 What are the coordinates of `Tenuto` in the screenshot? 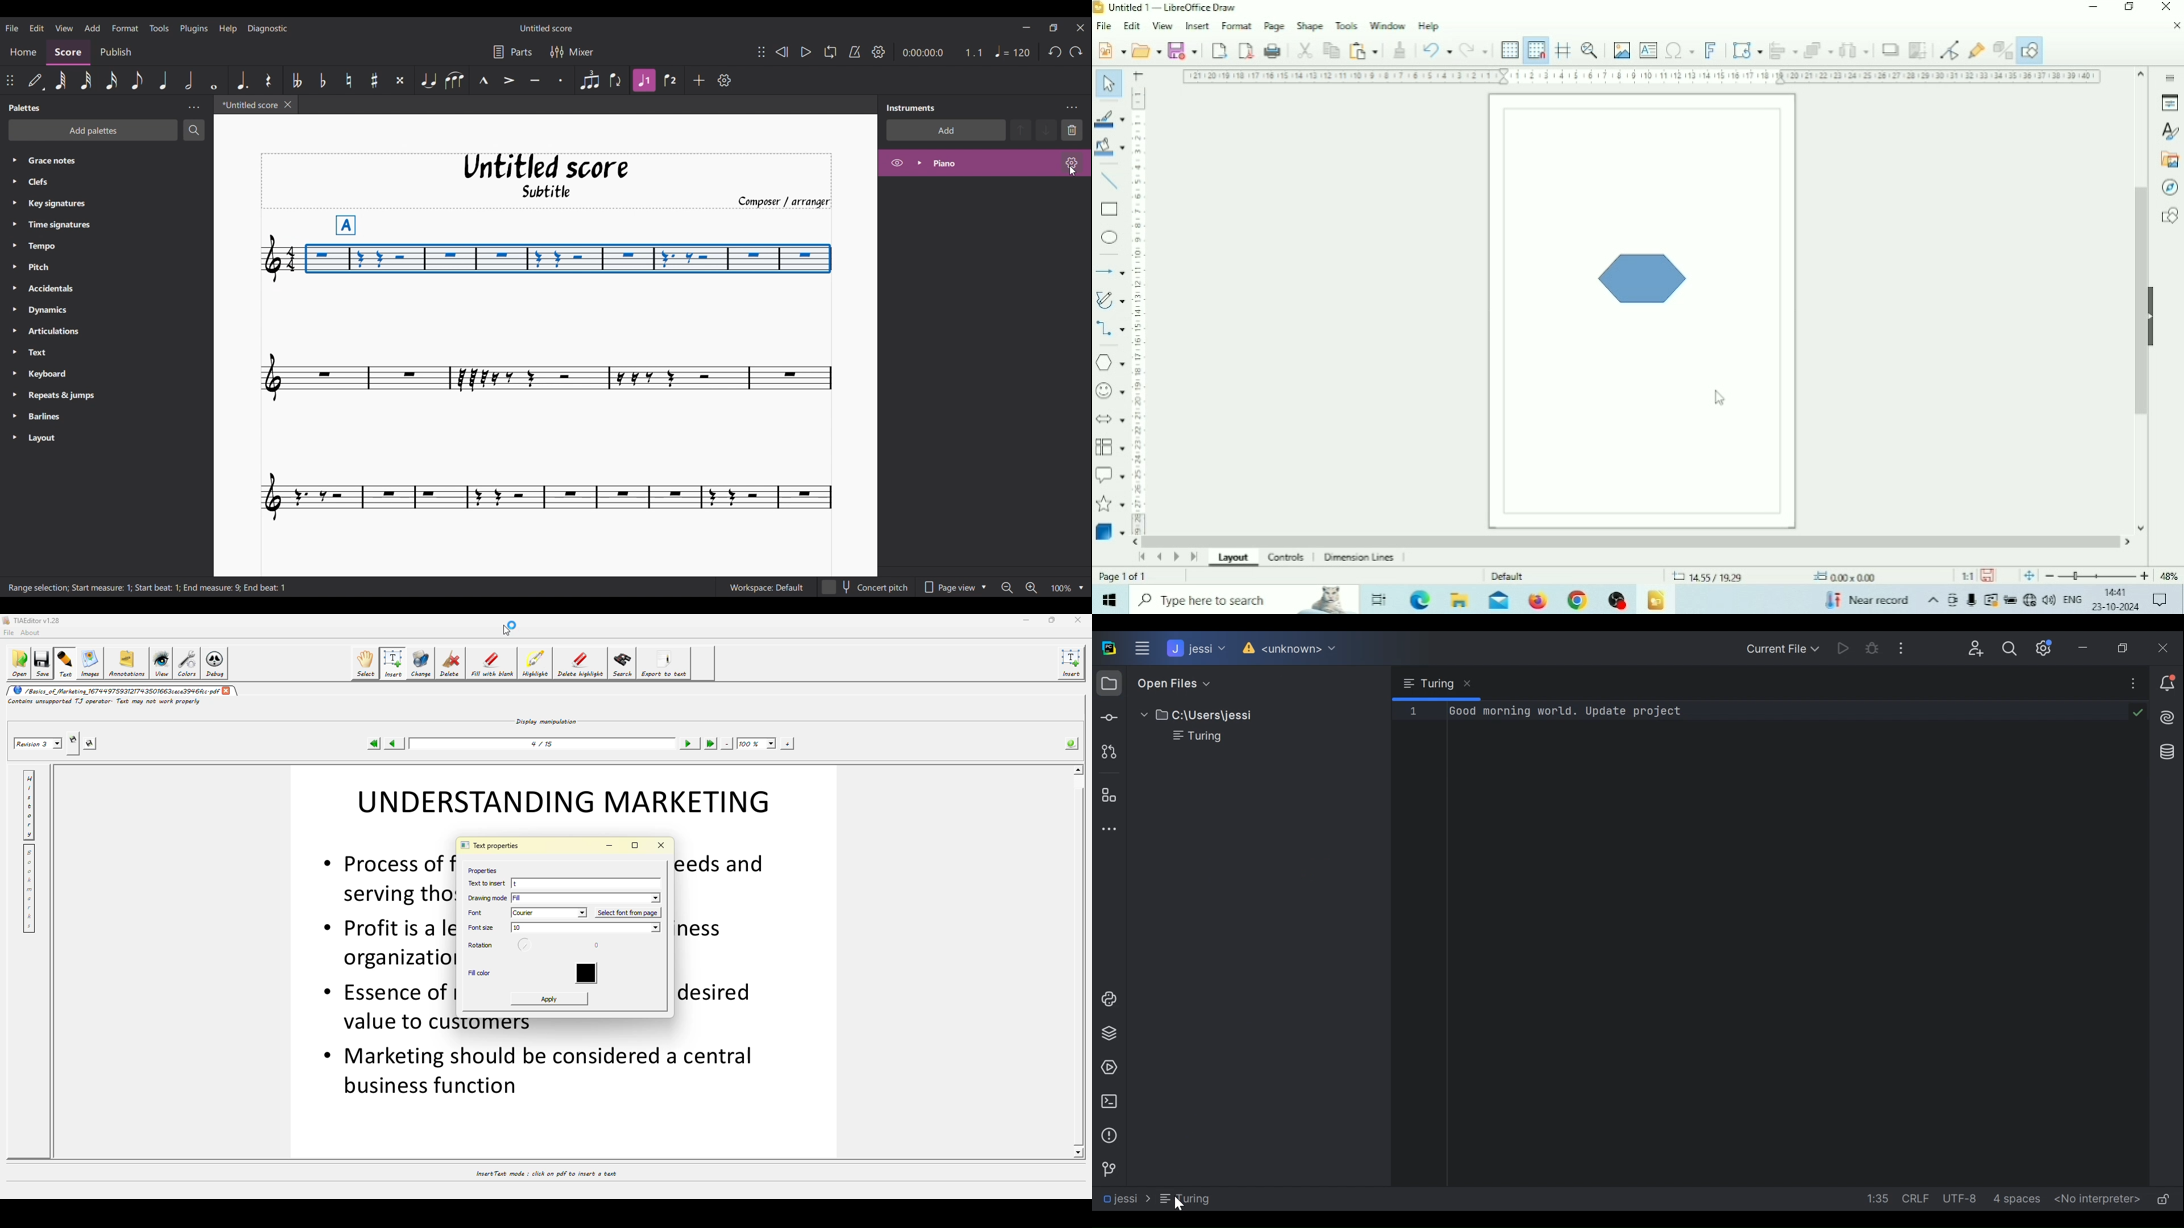 It's located at (535, 80).